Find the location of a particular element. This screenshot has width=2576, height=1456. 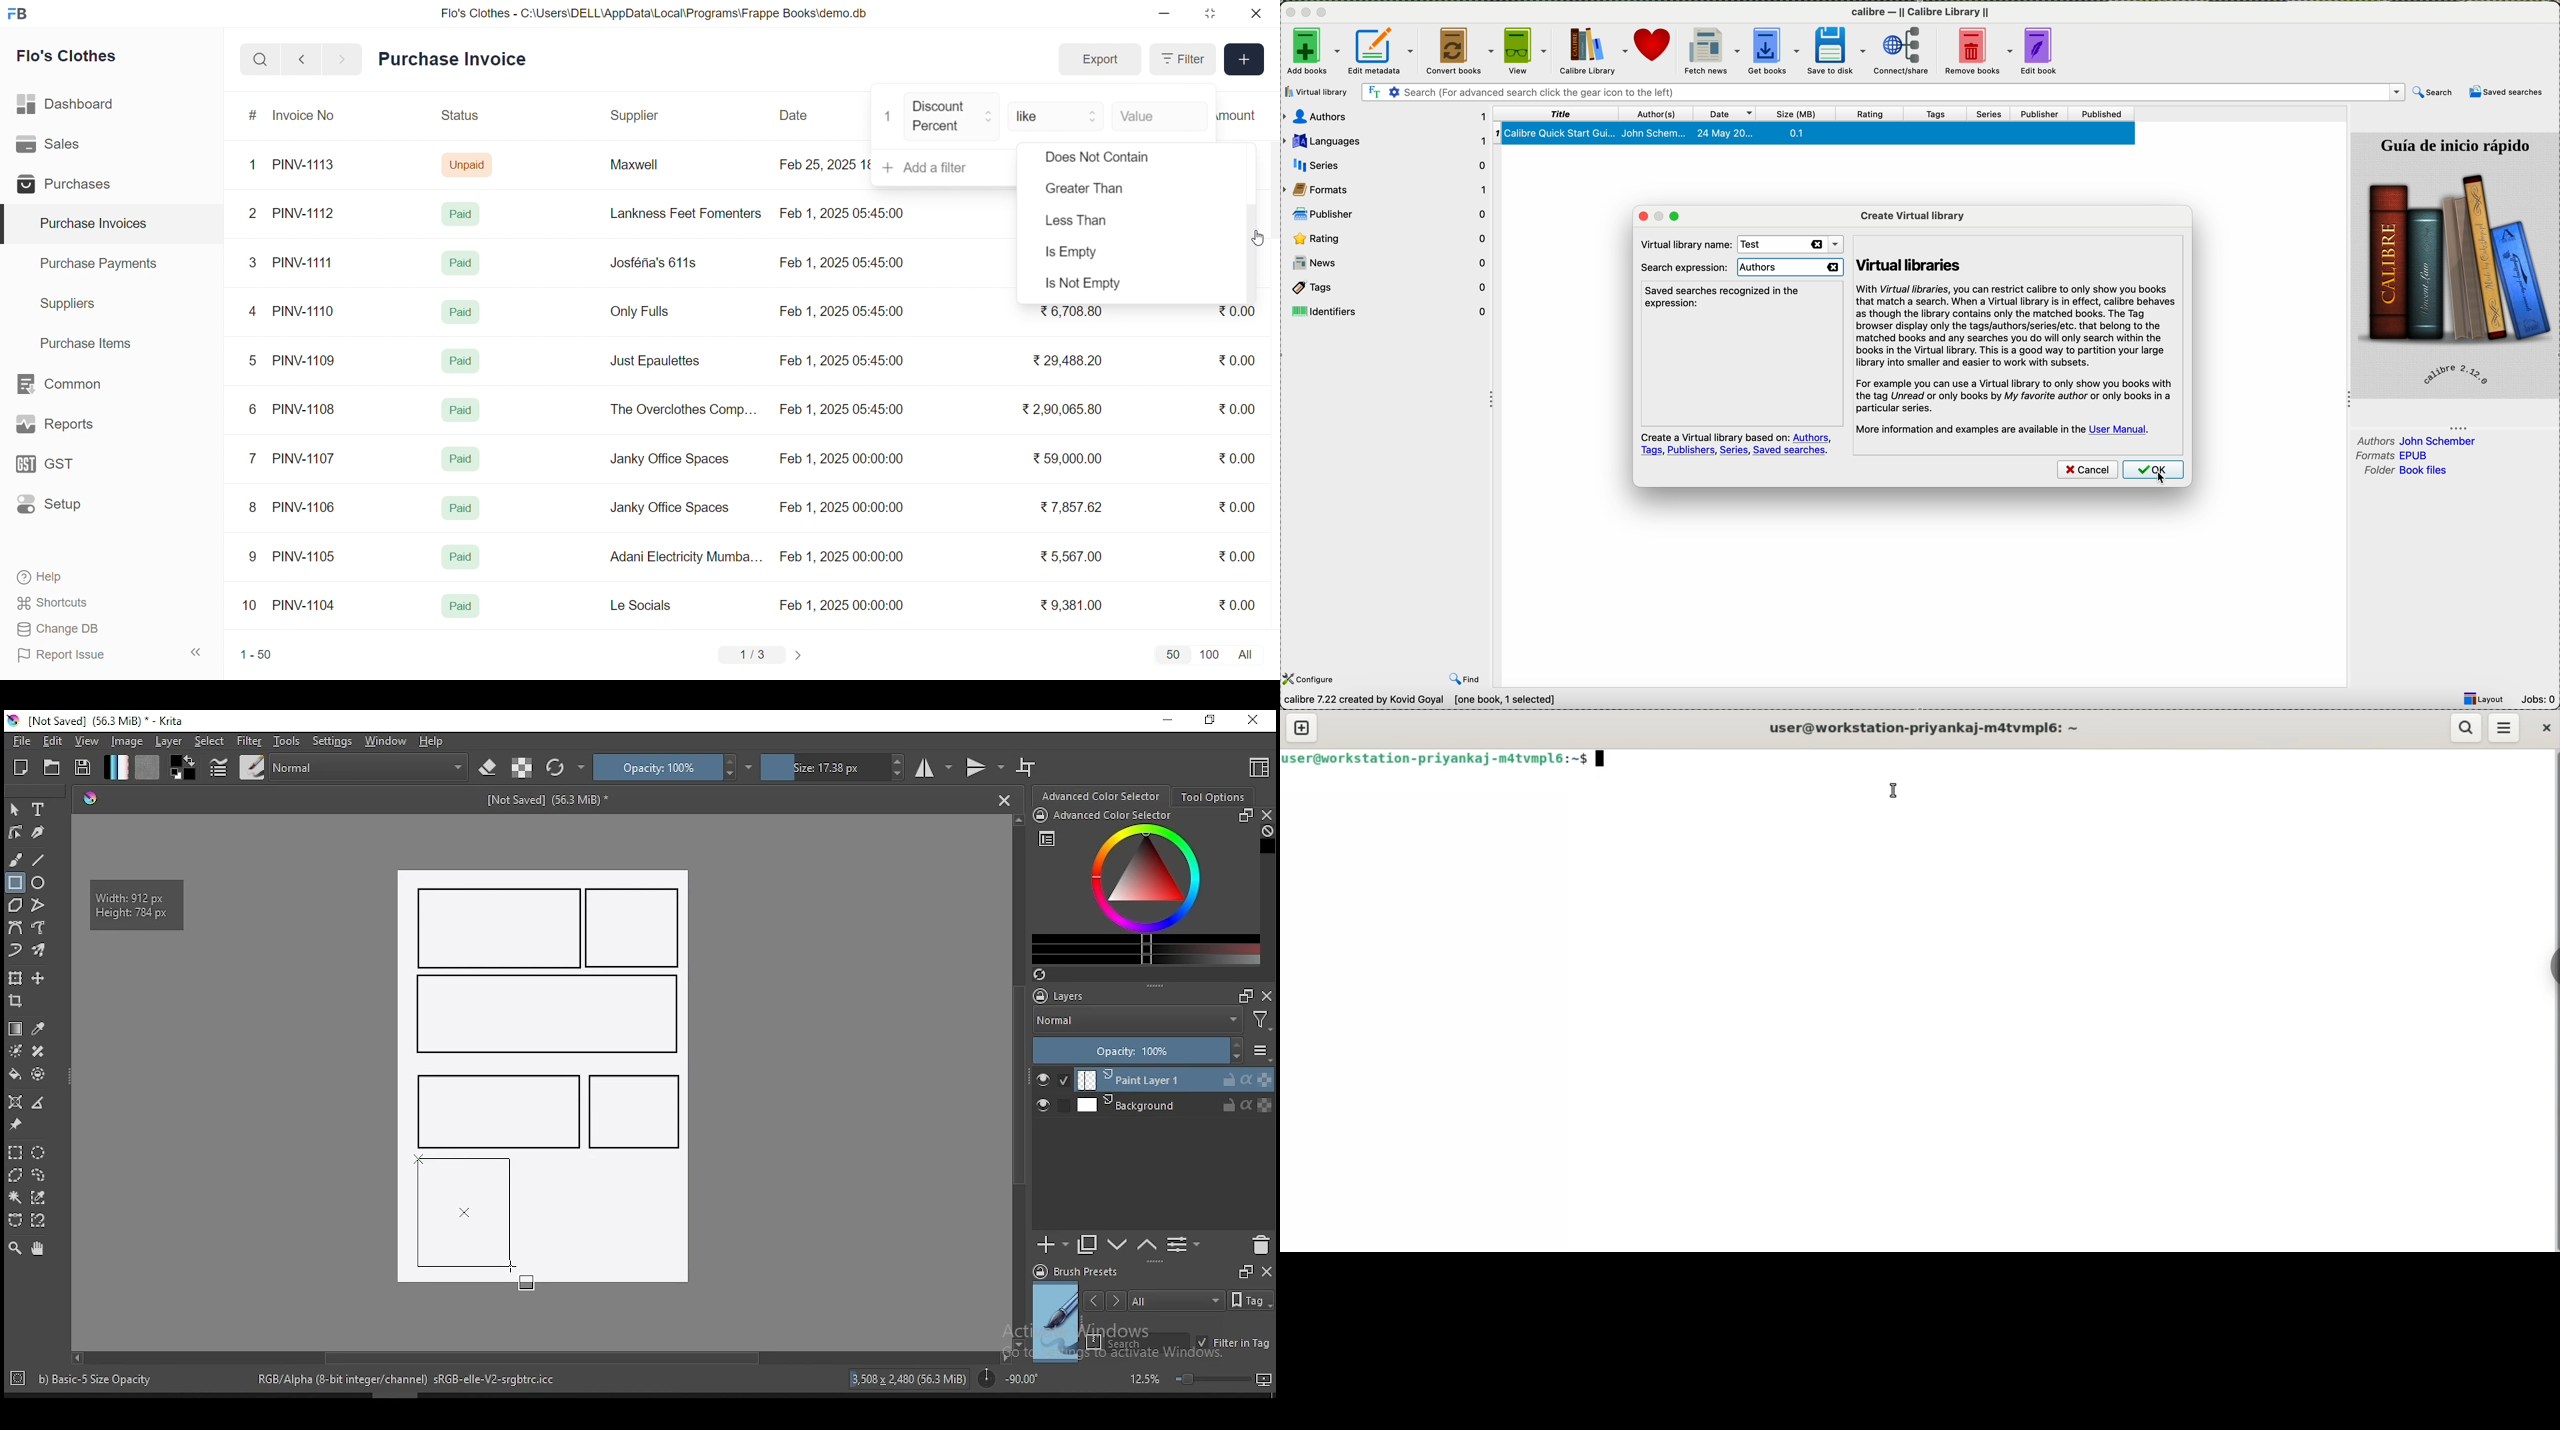

pattern is located at coordinates (147, 767).